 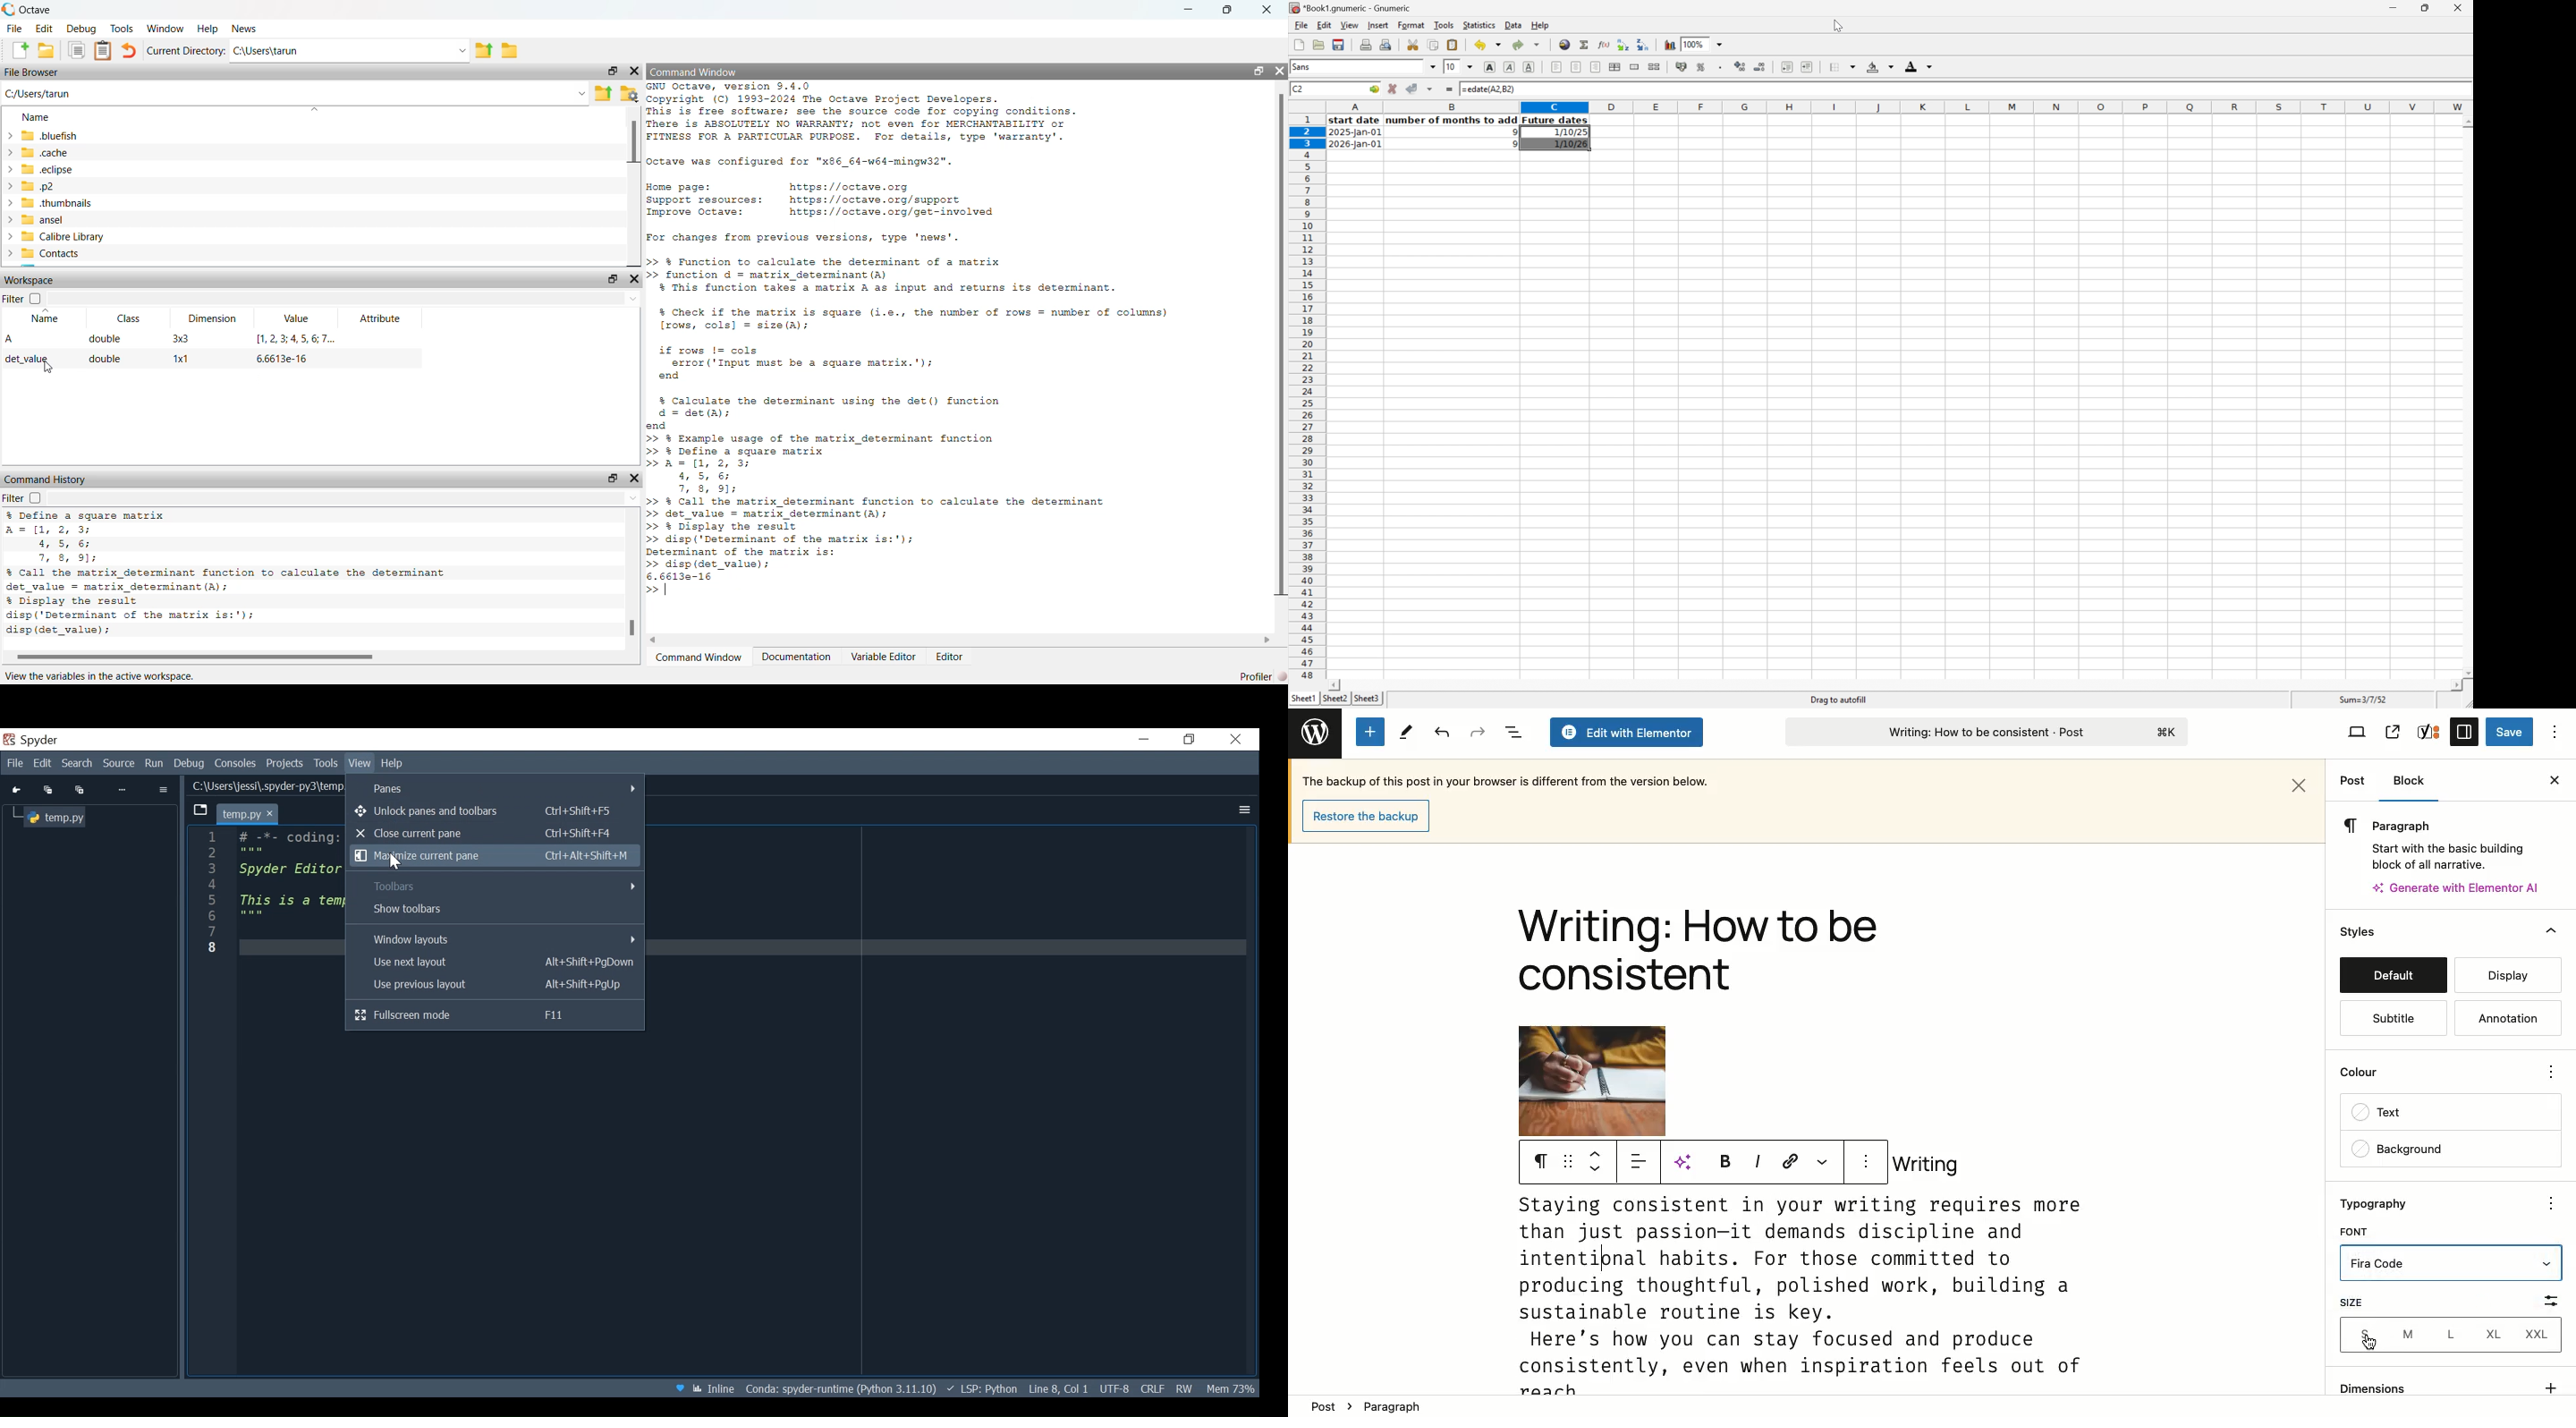 What do you see at coordinates (1841, 699) in the screenshot?
I see `Drag to autofill` at bounding box center [1841, 699].